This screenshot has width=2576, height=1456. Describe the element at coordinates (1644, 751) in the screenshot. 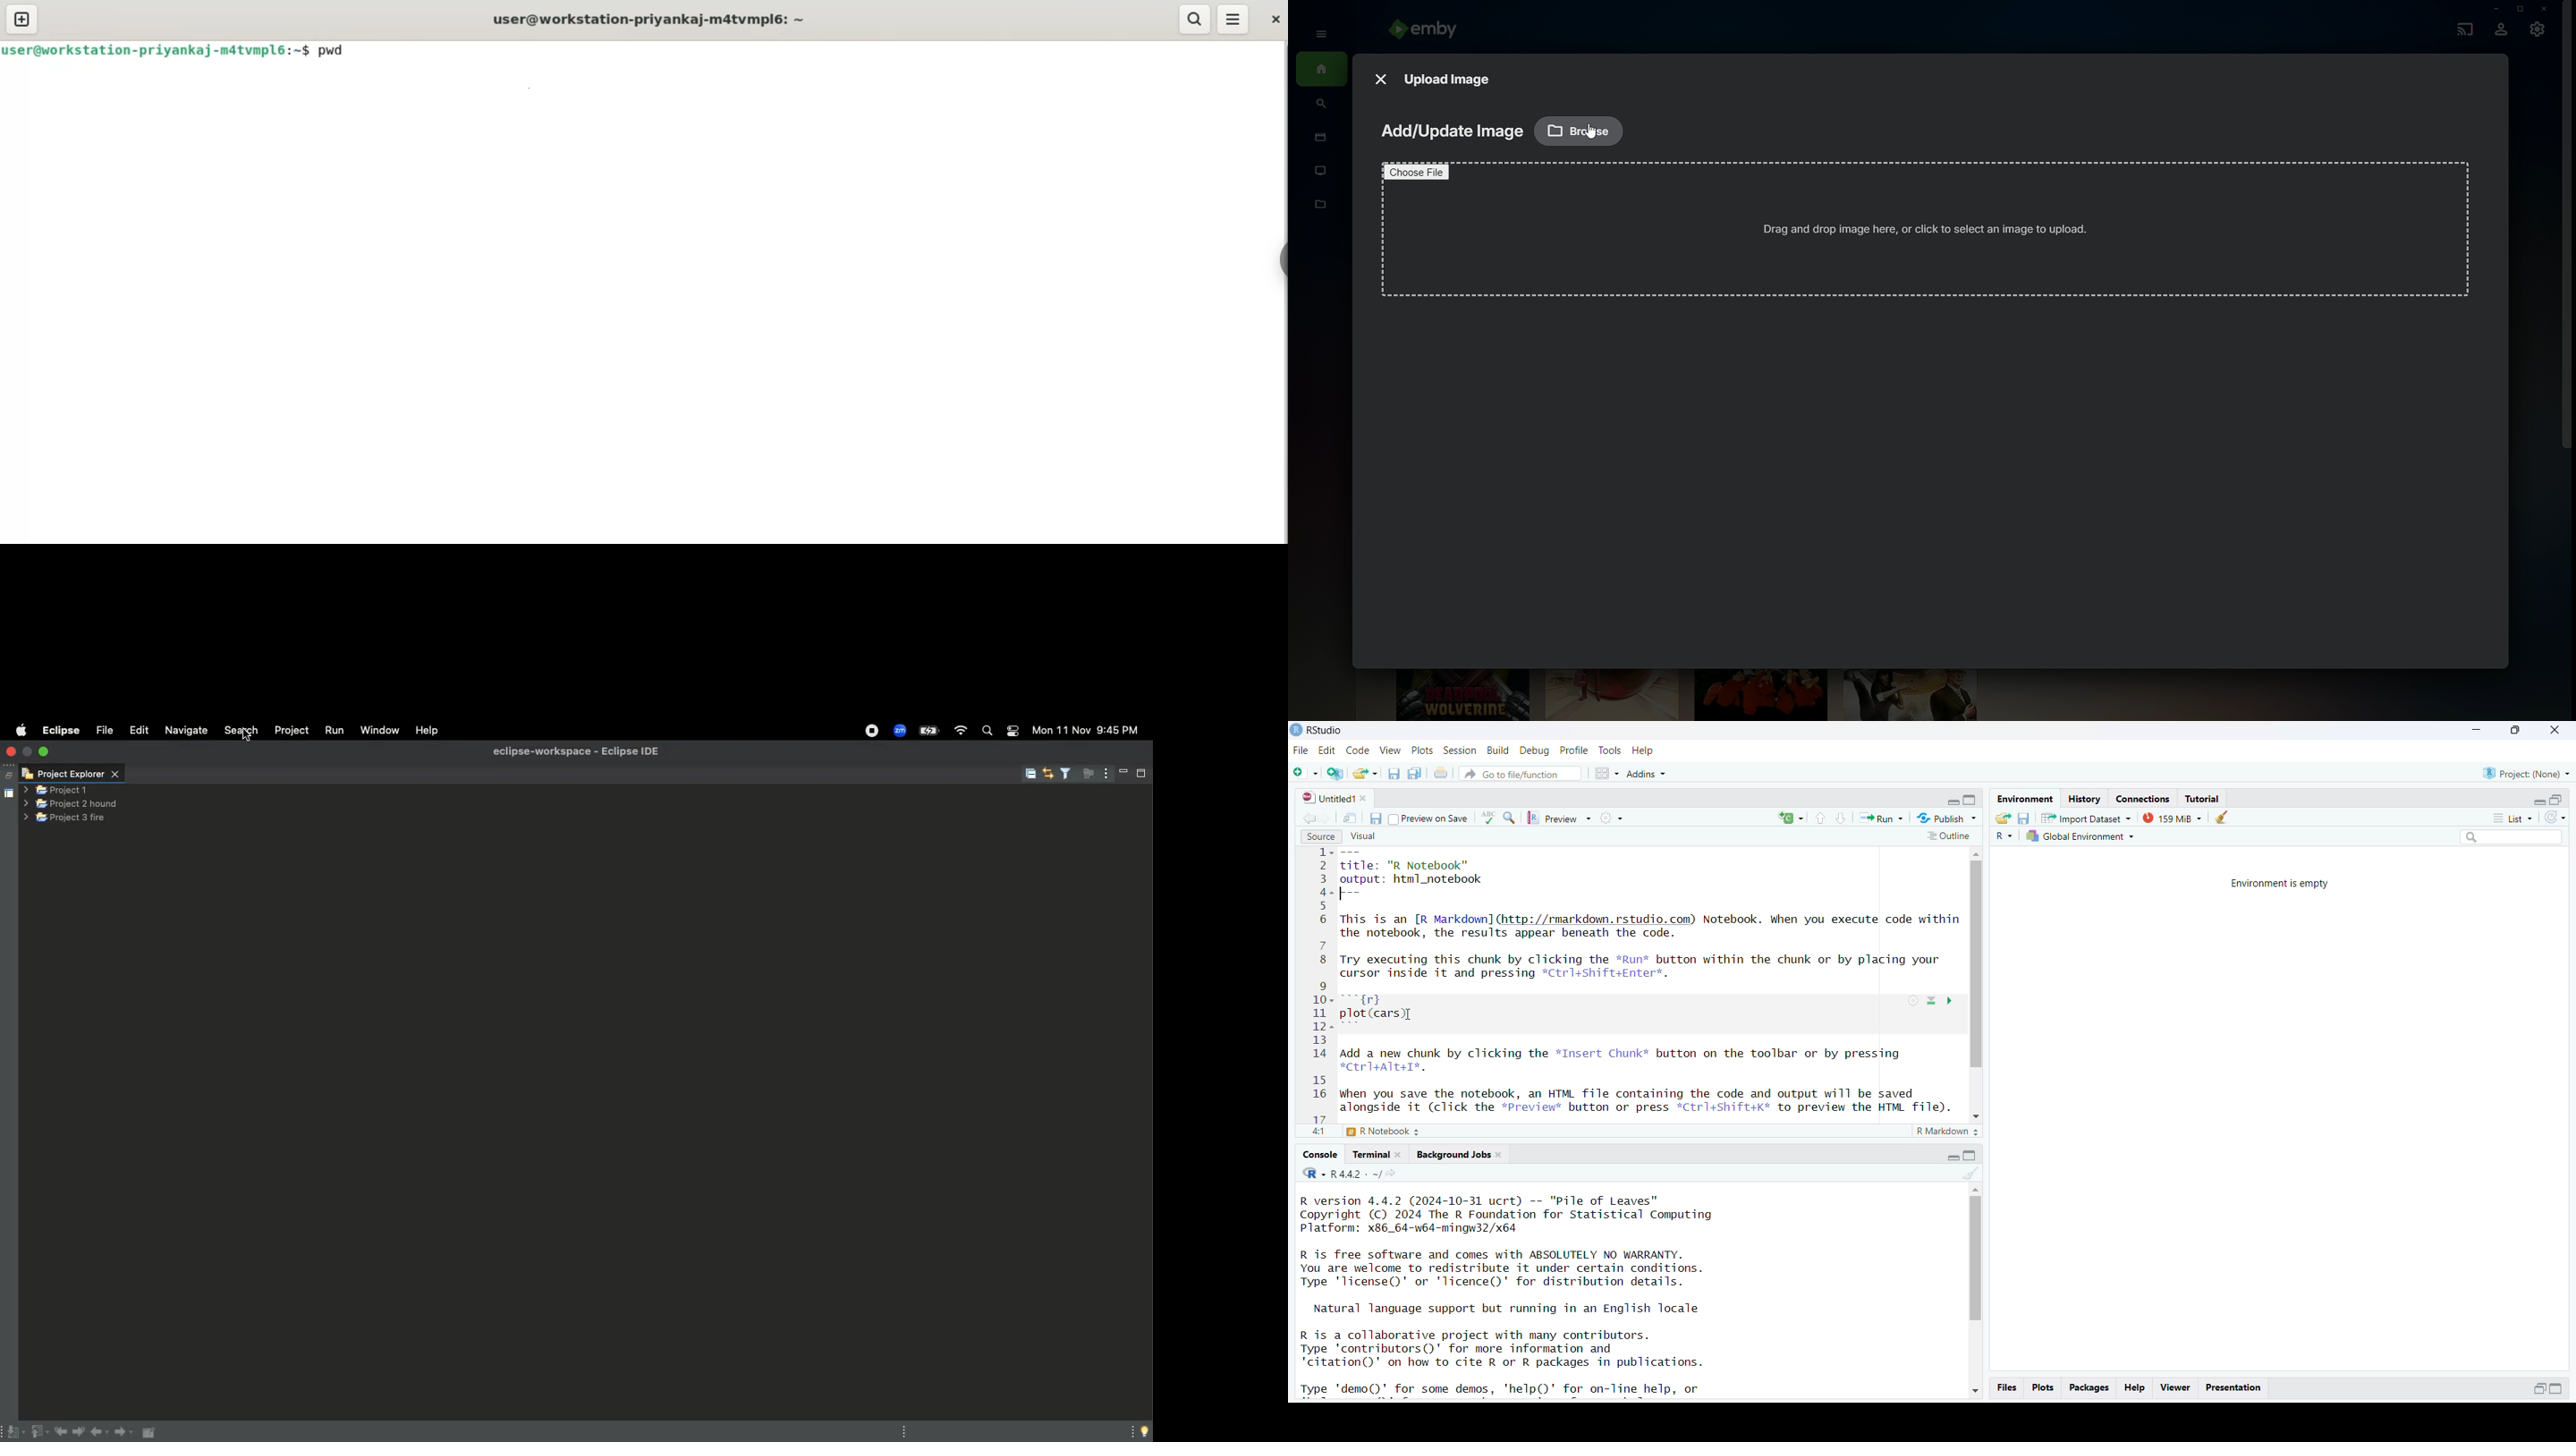

I see `help` at that location.